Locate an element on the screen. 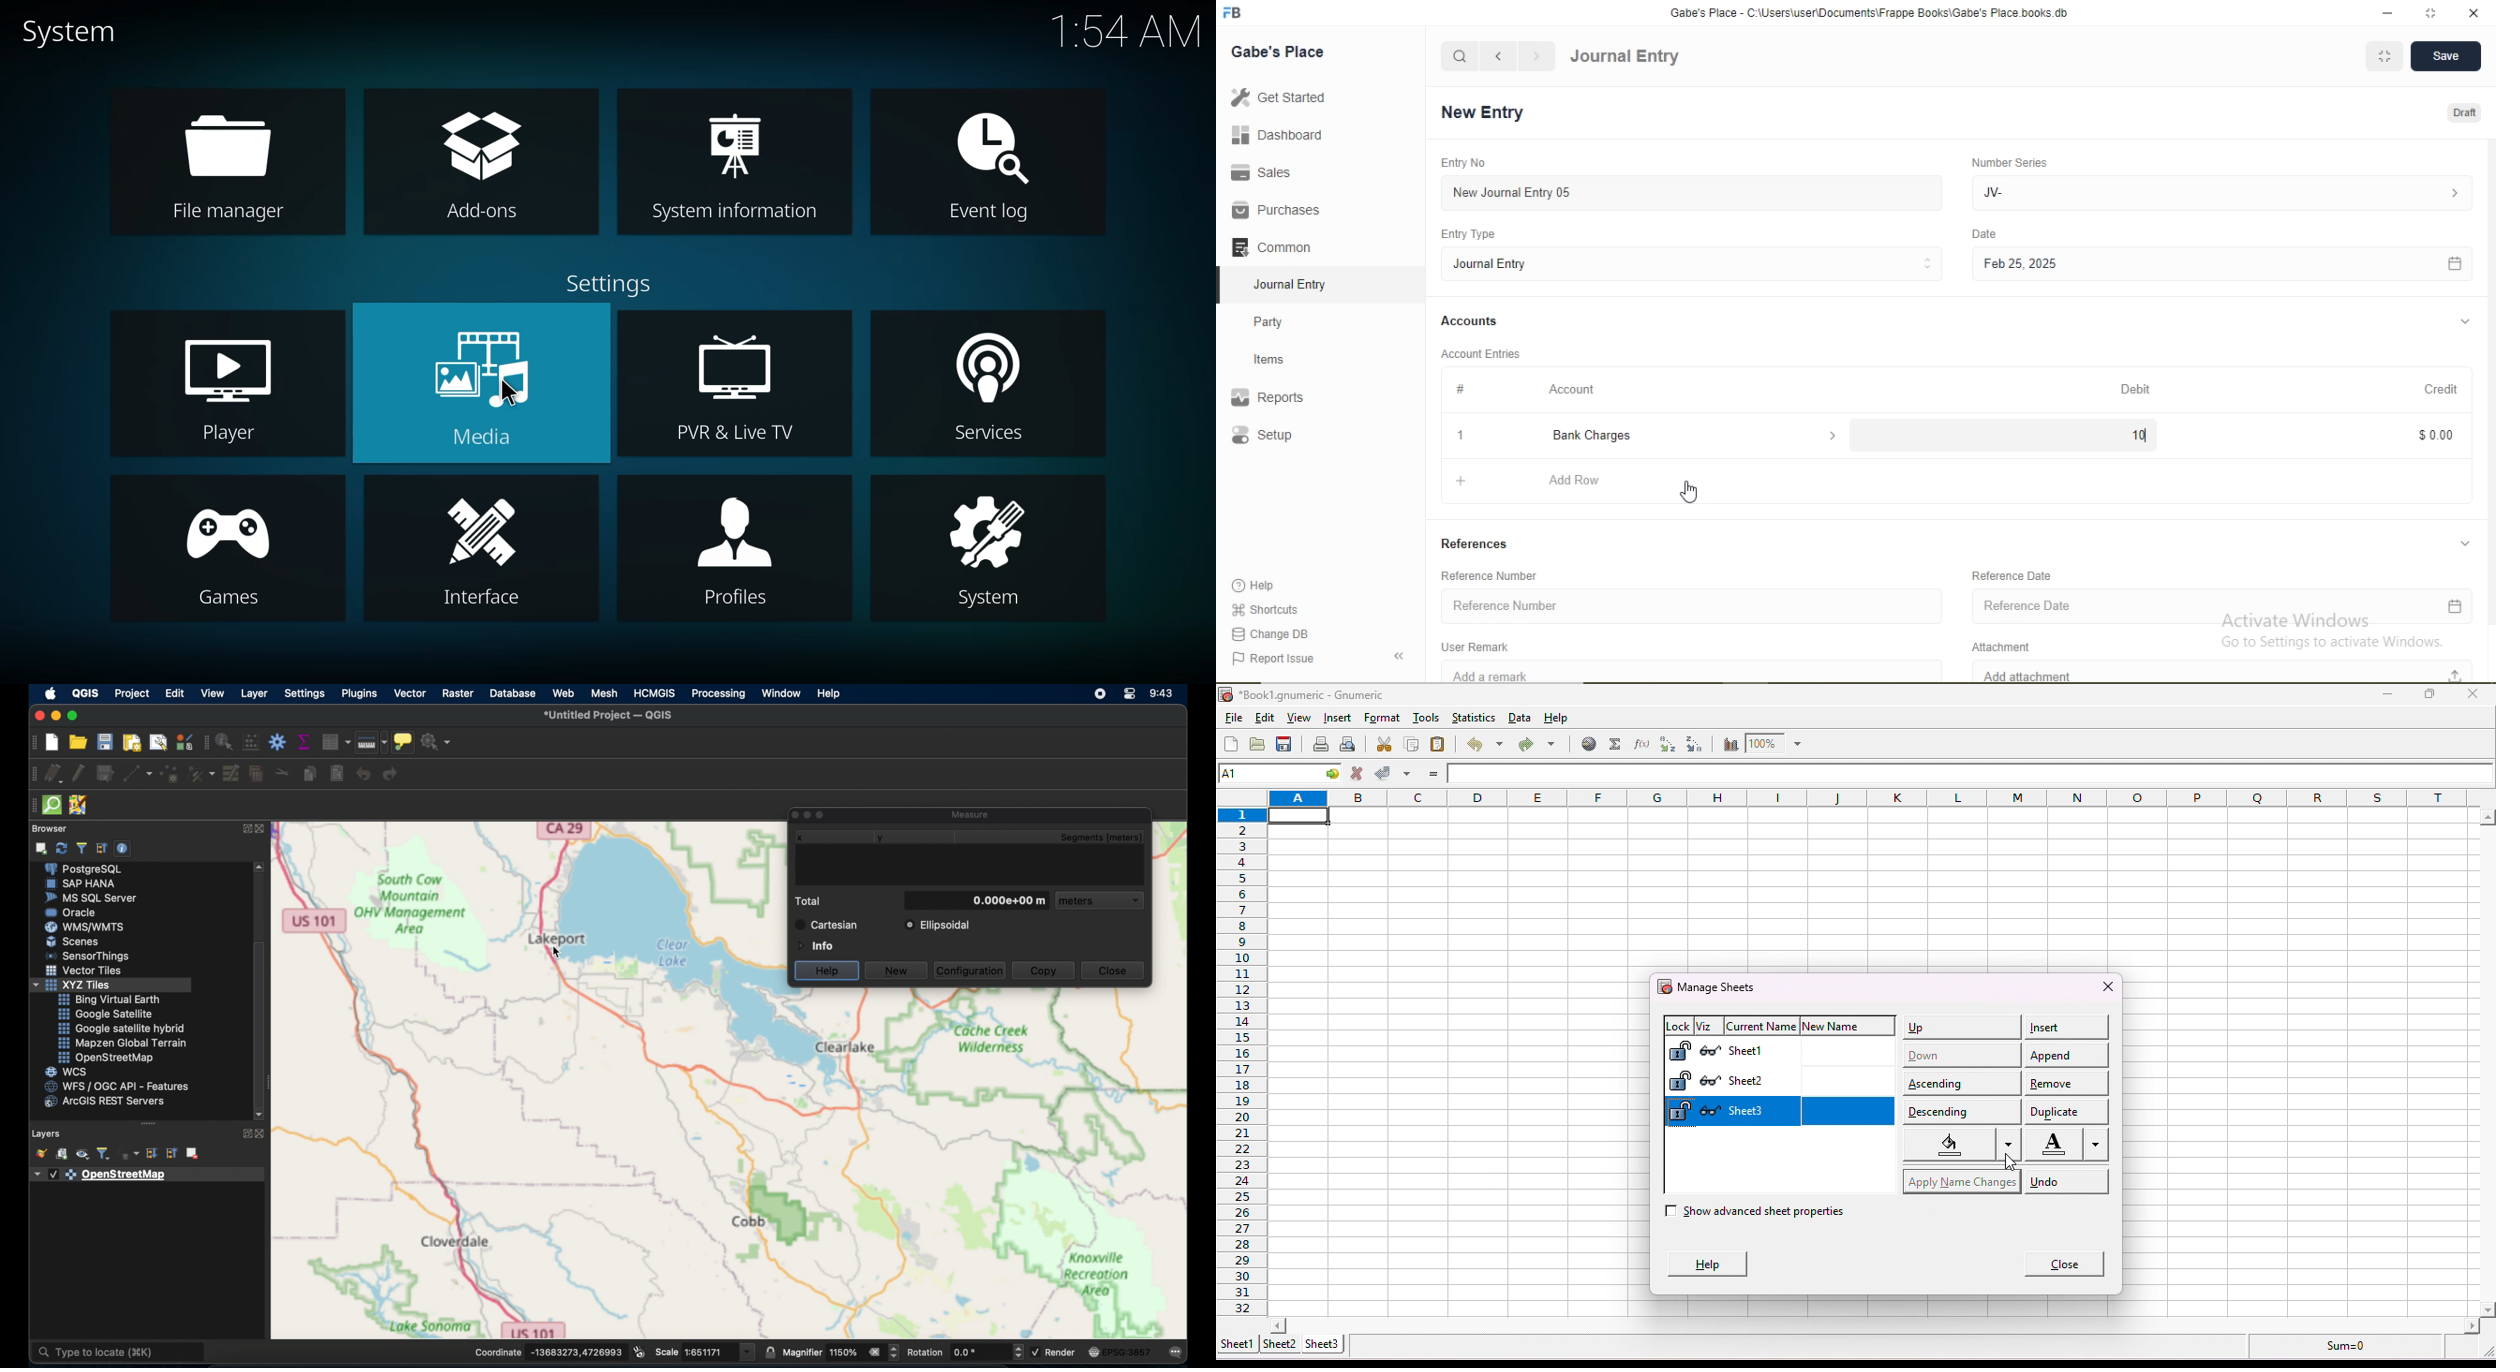 This screenshot has width=2520, height=1372. Account is located at coordinates (1573, 389).